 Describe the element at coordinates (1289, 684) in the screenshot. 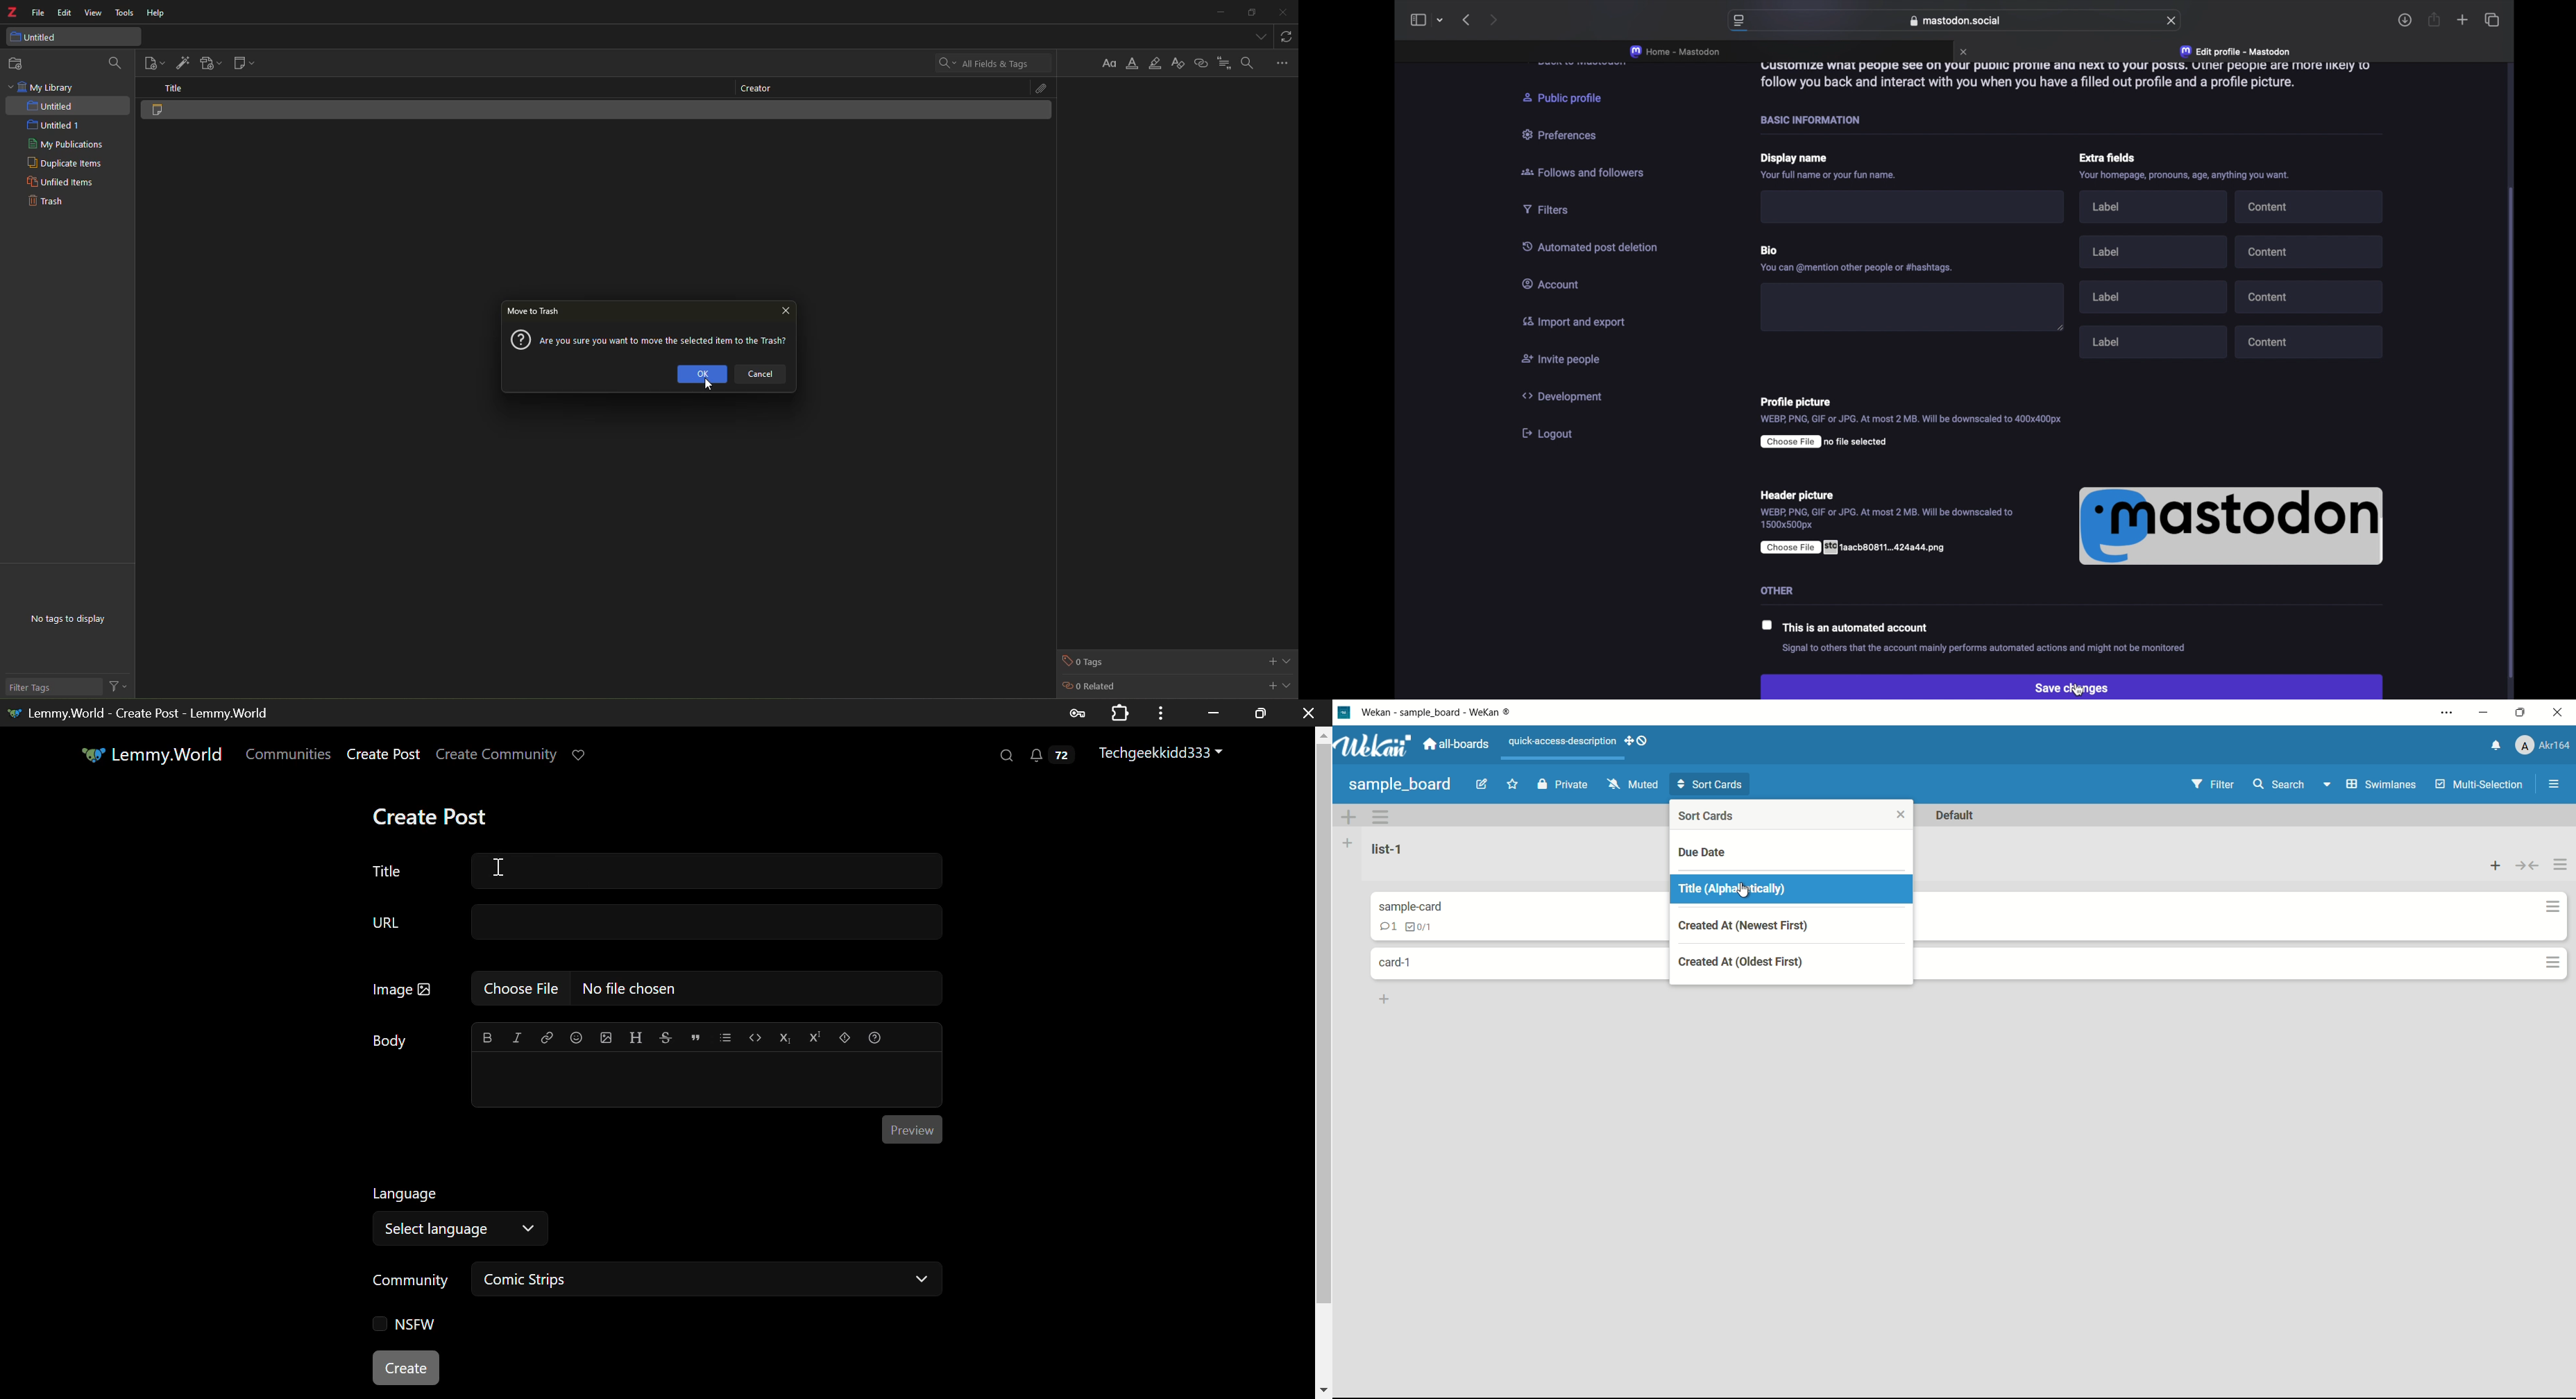

I see `expand` at that location.